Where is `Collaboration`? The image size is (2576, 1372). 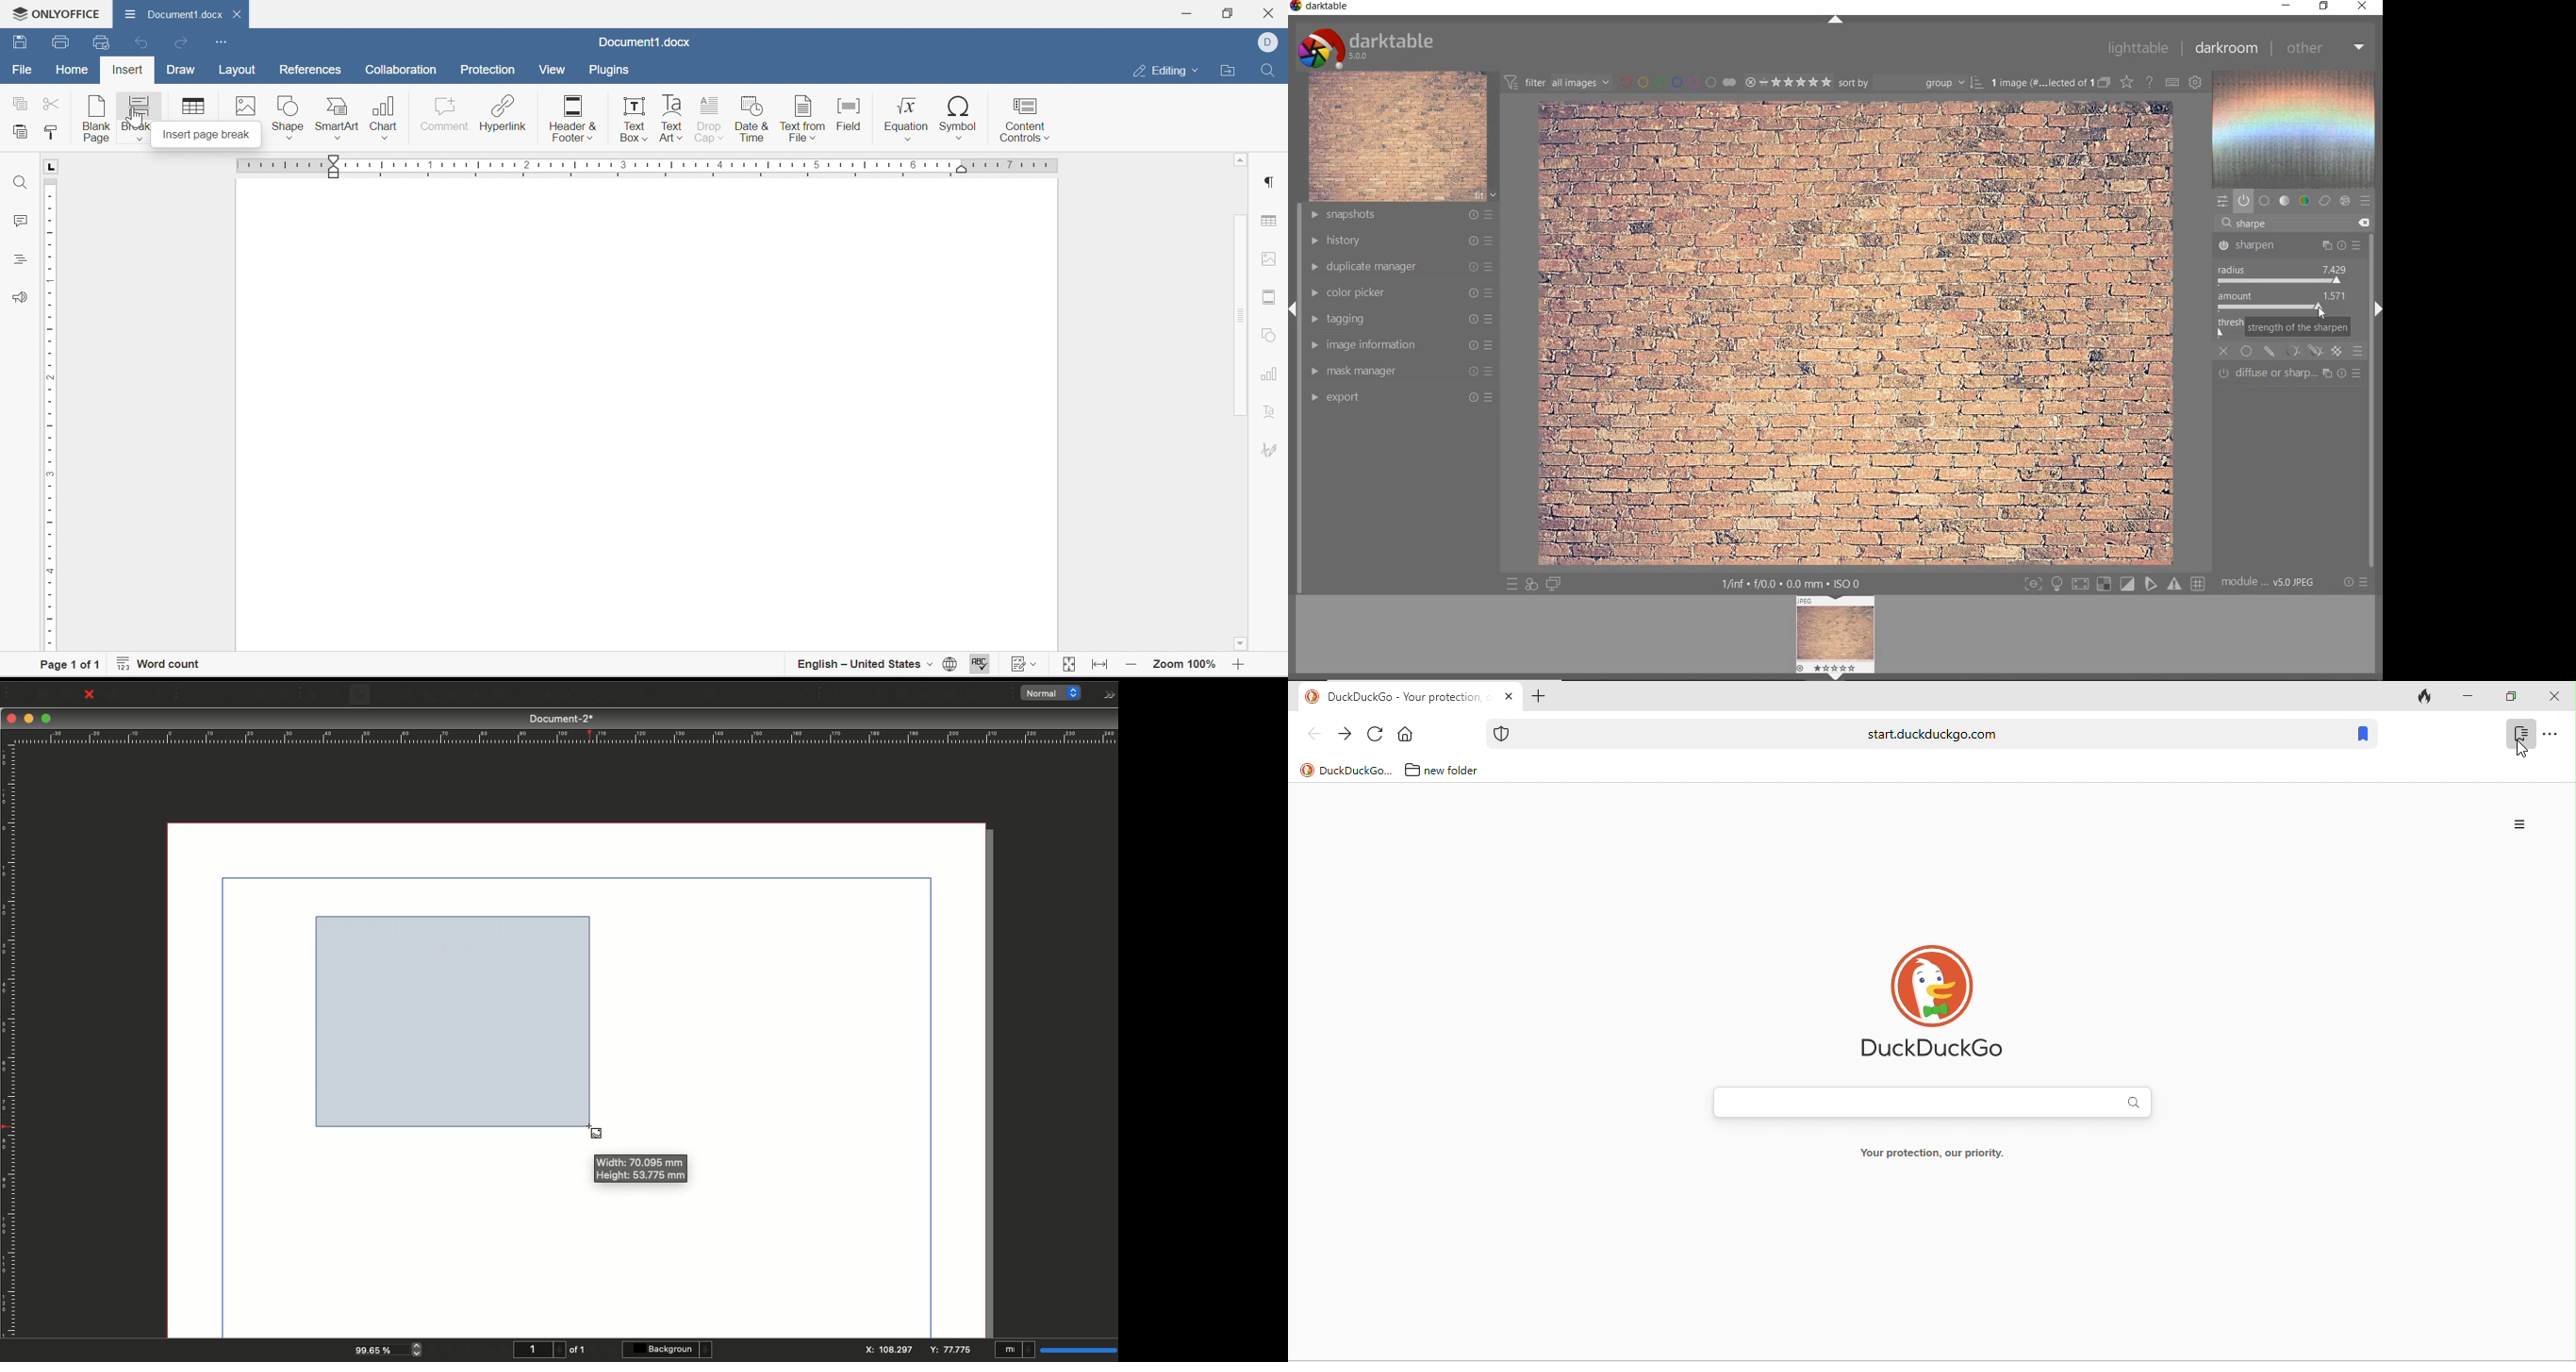 Collaboration is located at coordinates (404, 71).